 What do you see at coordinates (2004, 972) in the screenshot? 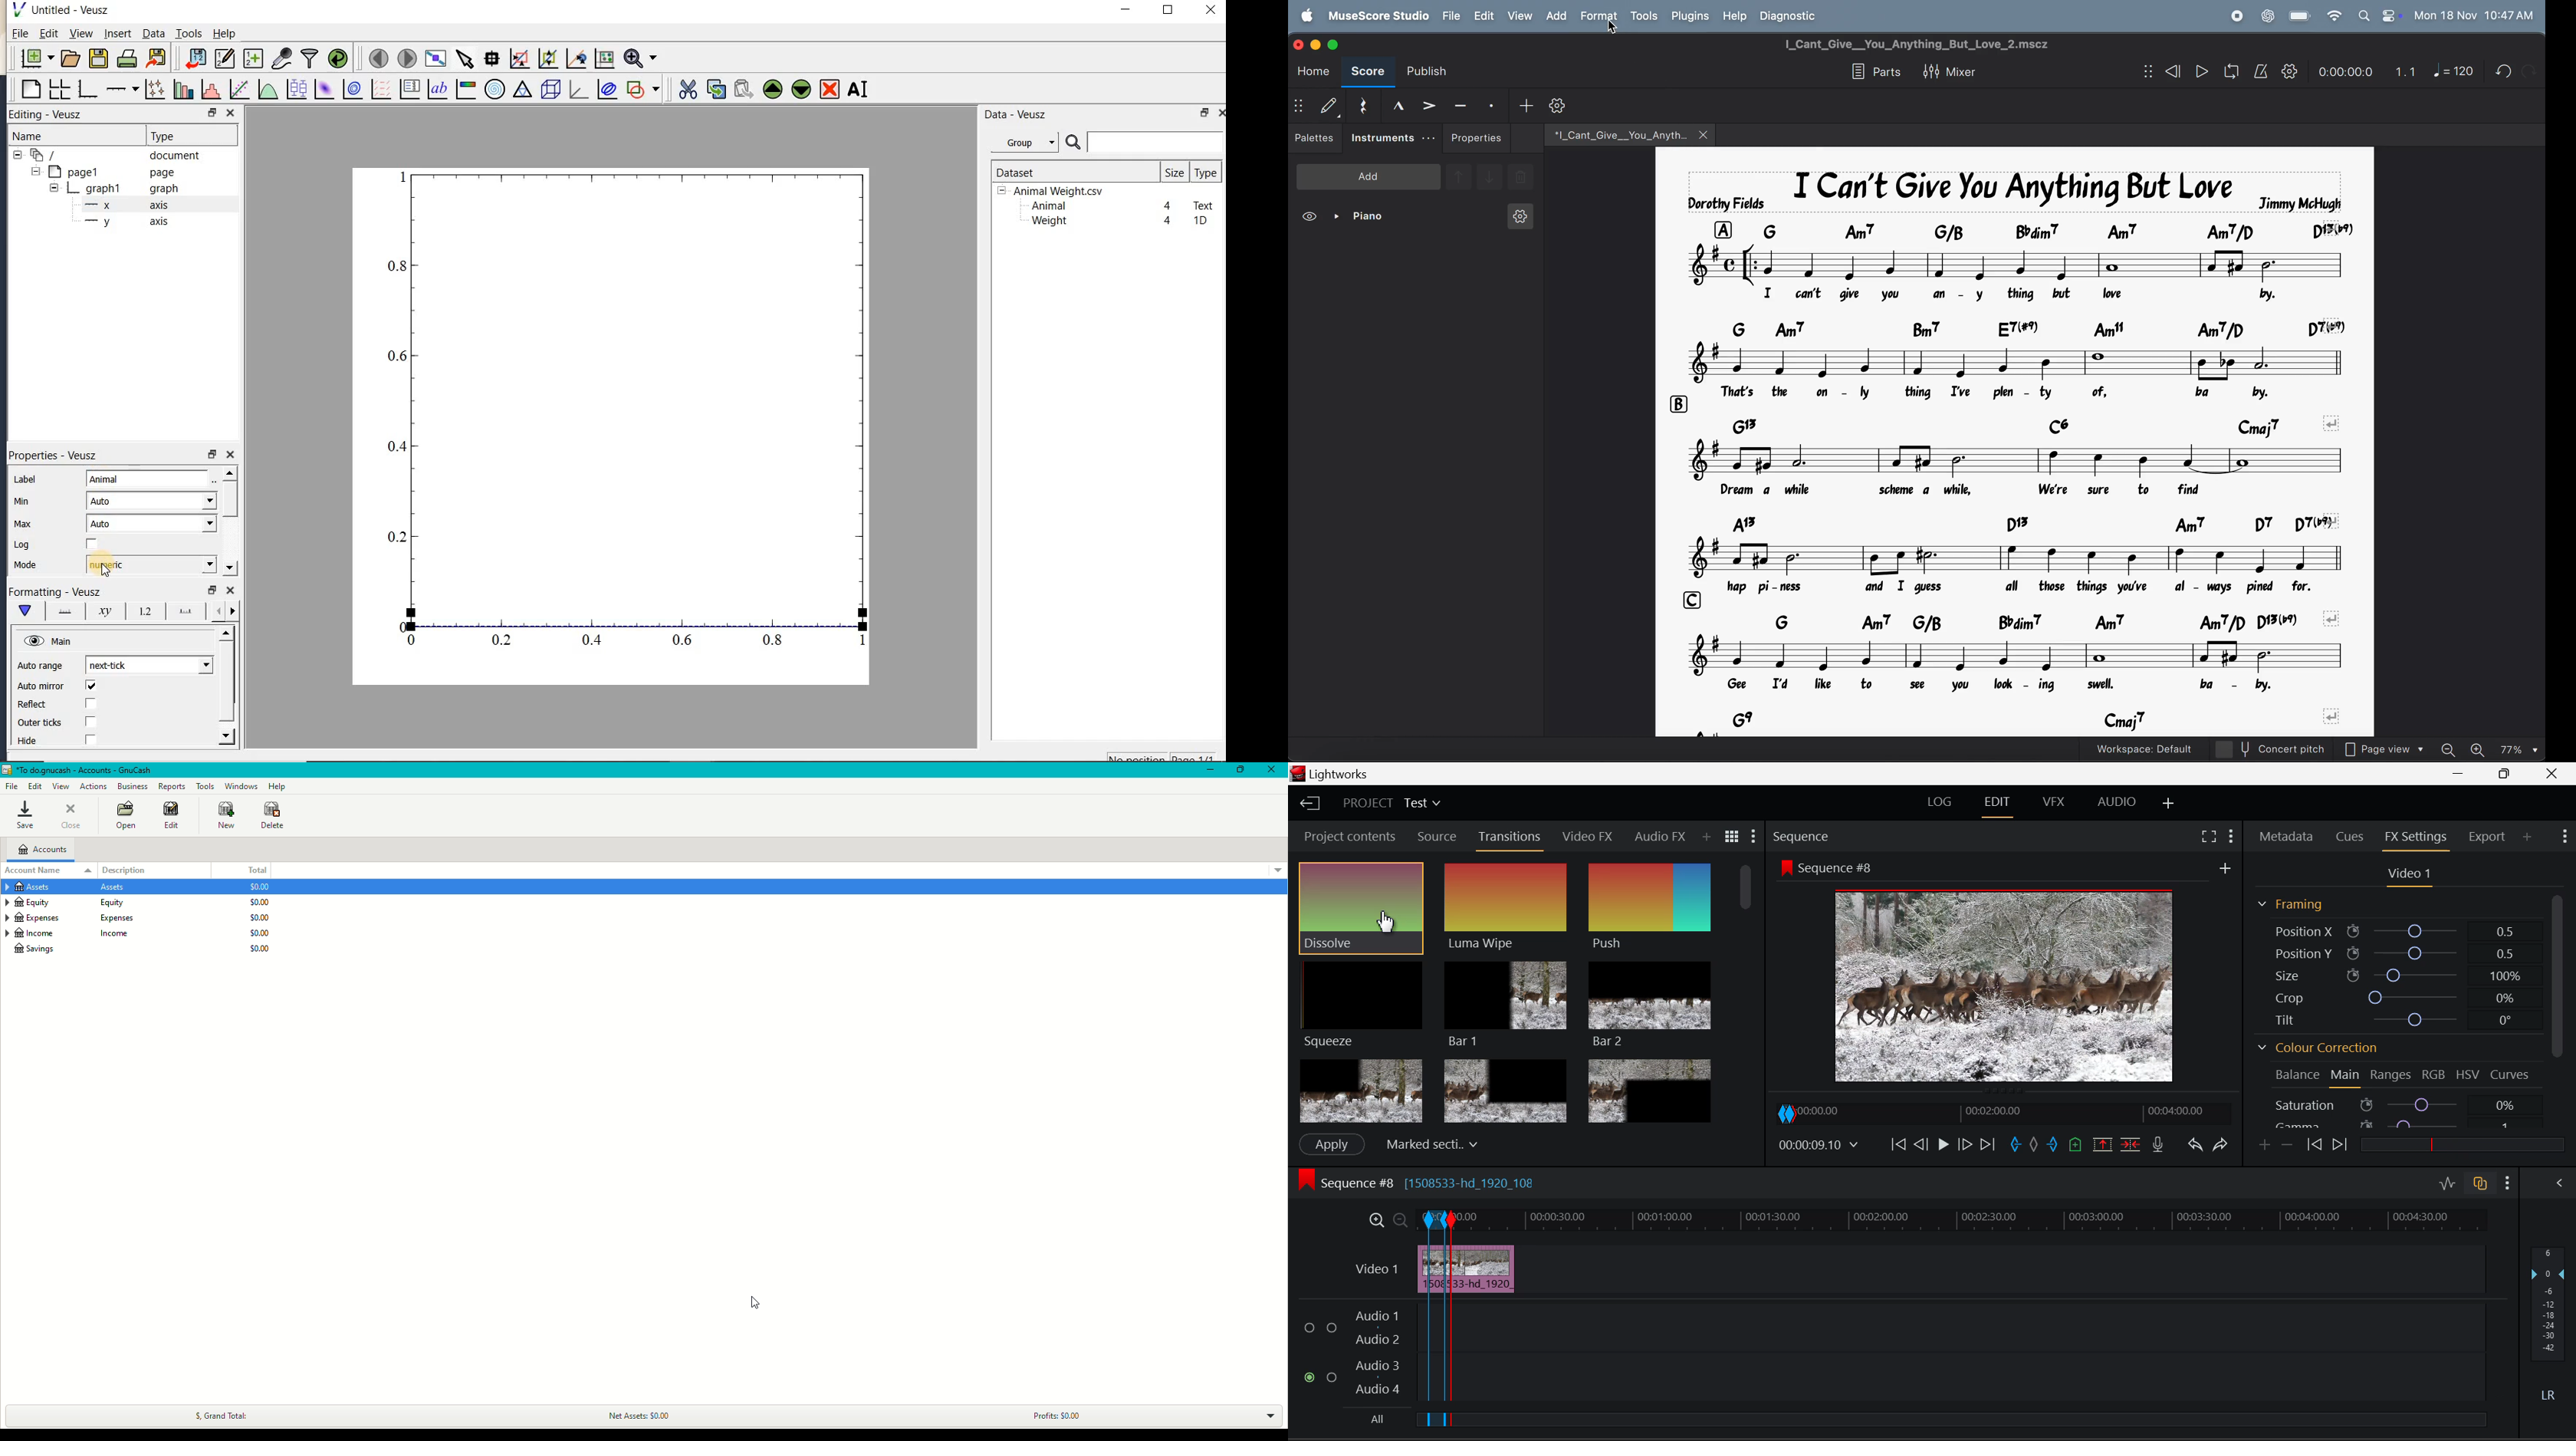
I see `Sequence #8 Preview Screen` at bounding box center [2004, 972].